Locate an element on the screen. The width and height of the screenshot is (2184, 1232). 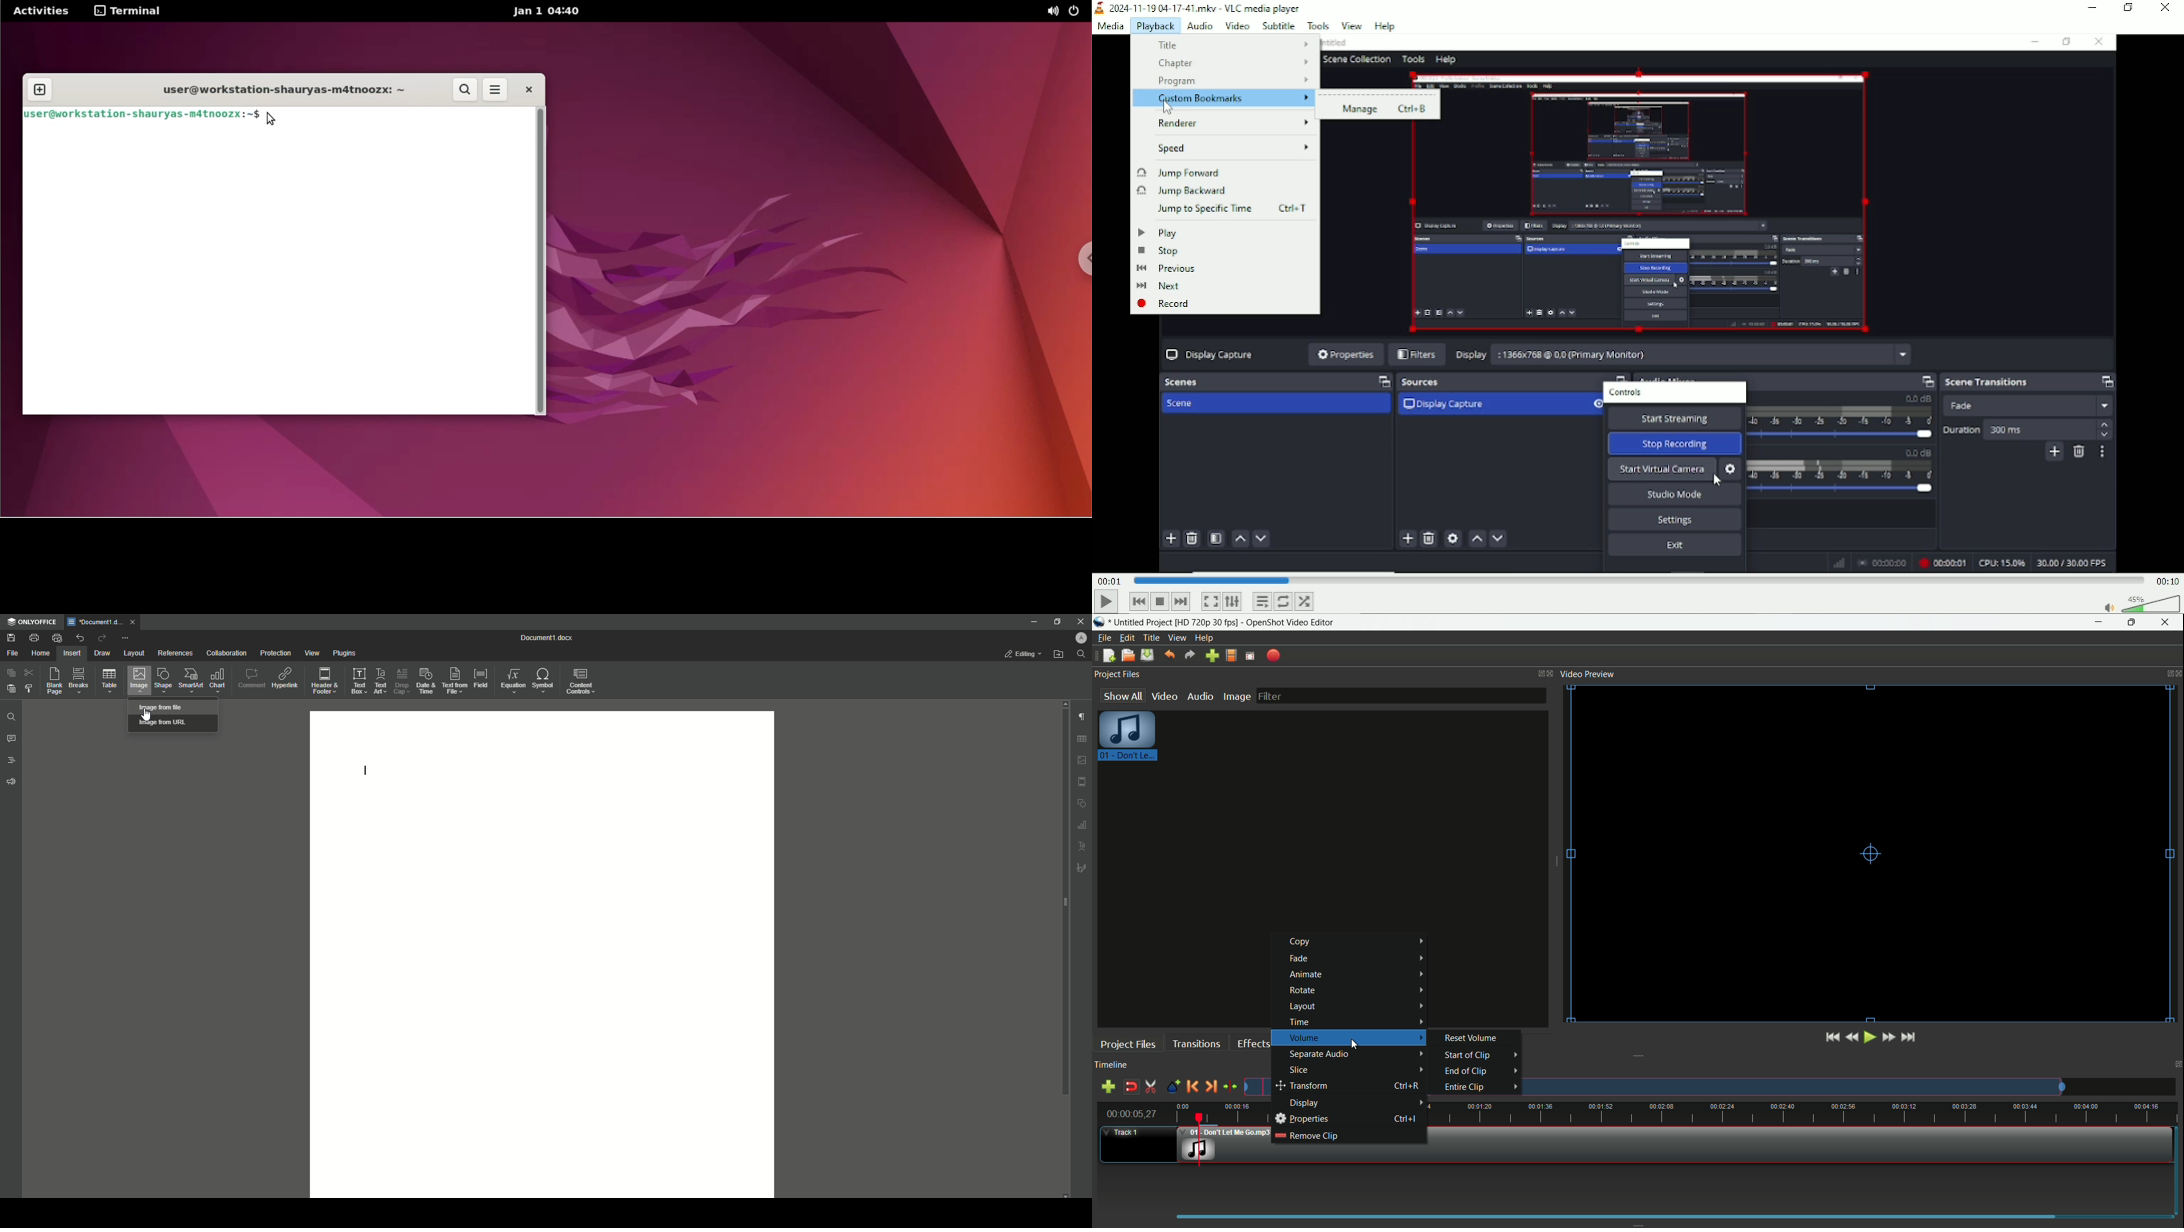
track 1 is located at coordinates (1122, 1133).